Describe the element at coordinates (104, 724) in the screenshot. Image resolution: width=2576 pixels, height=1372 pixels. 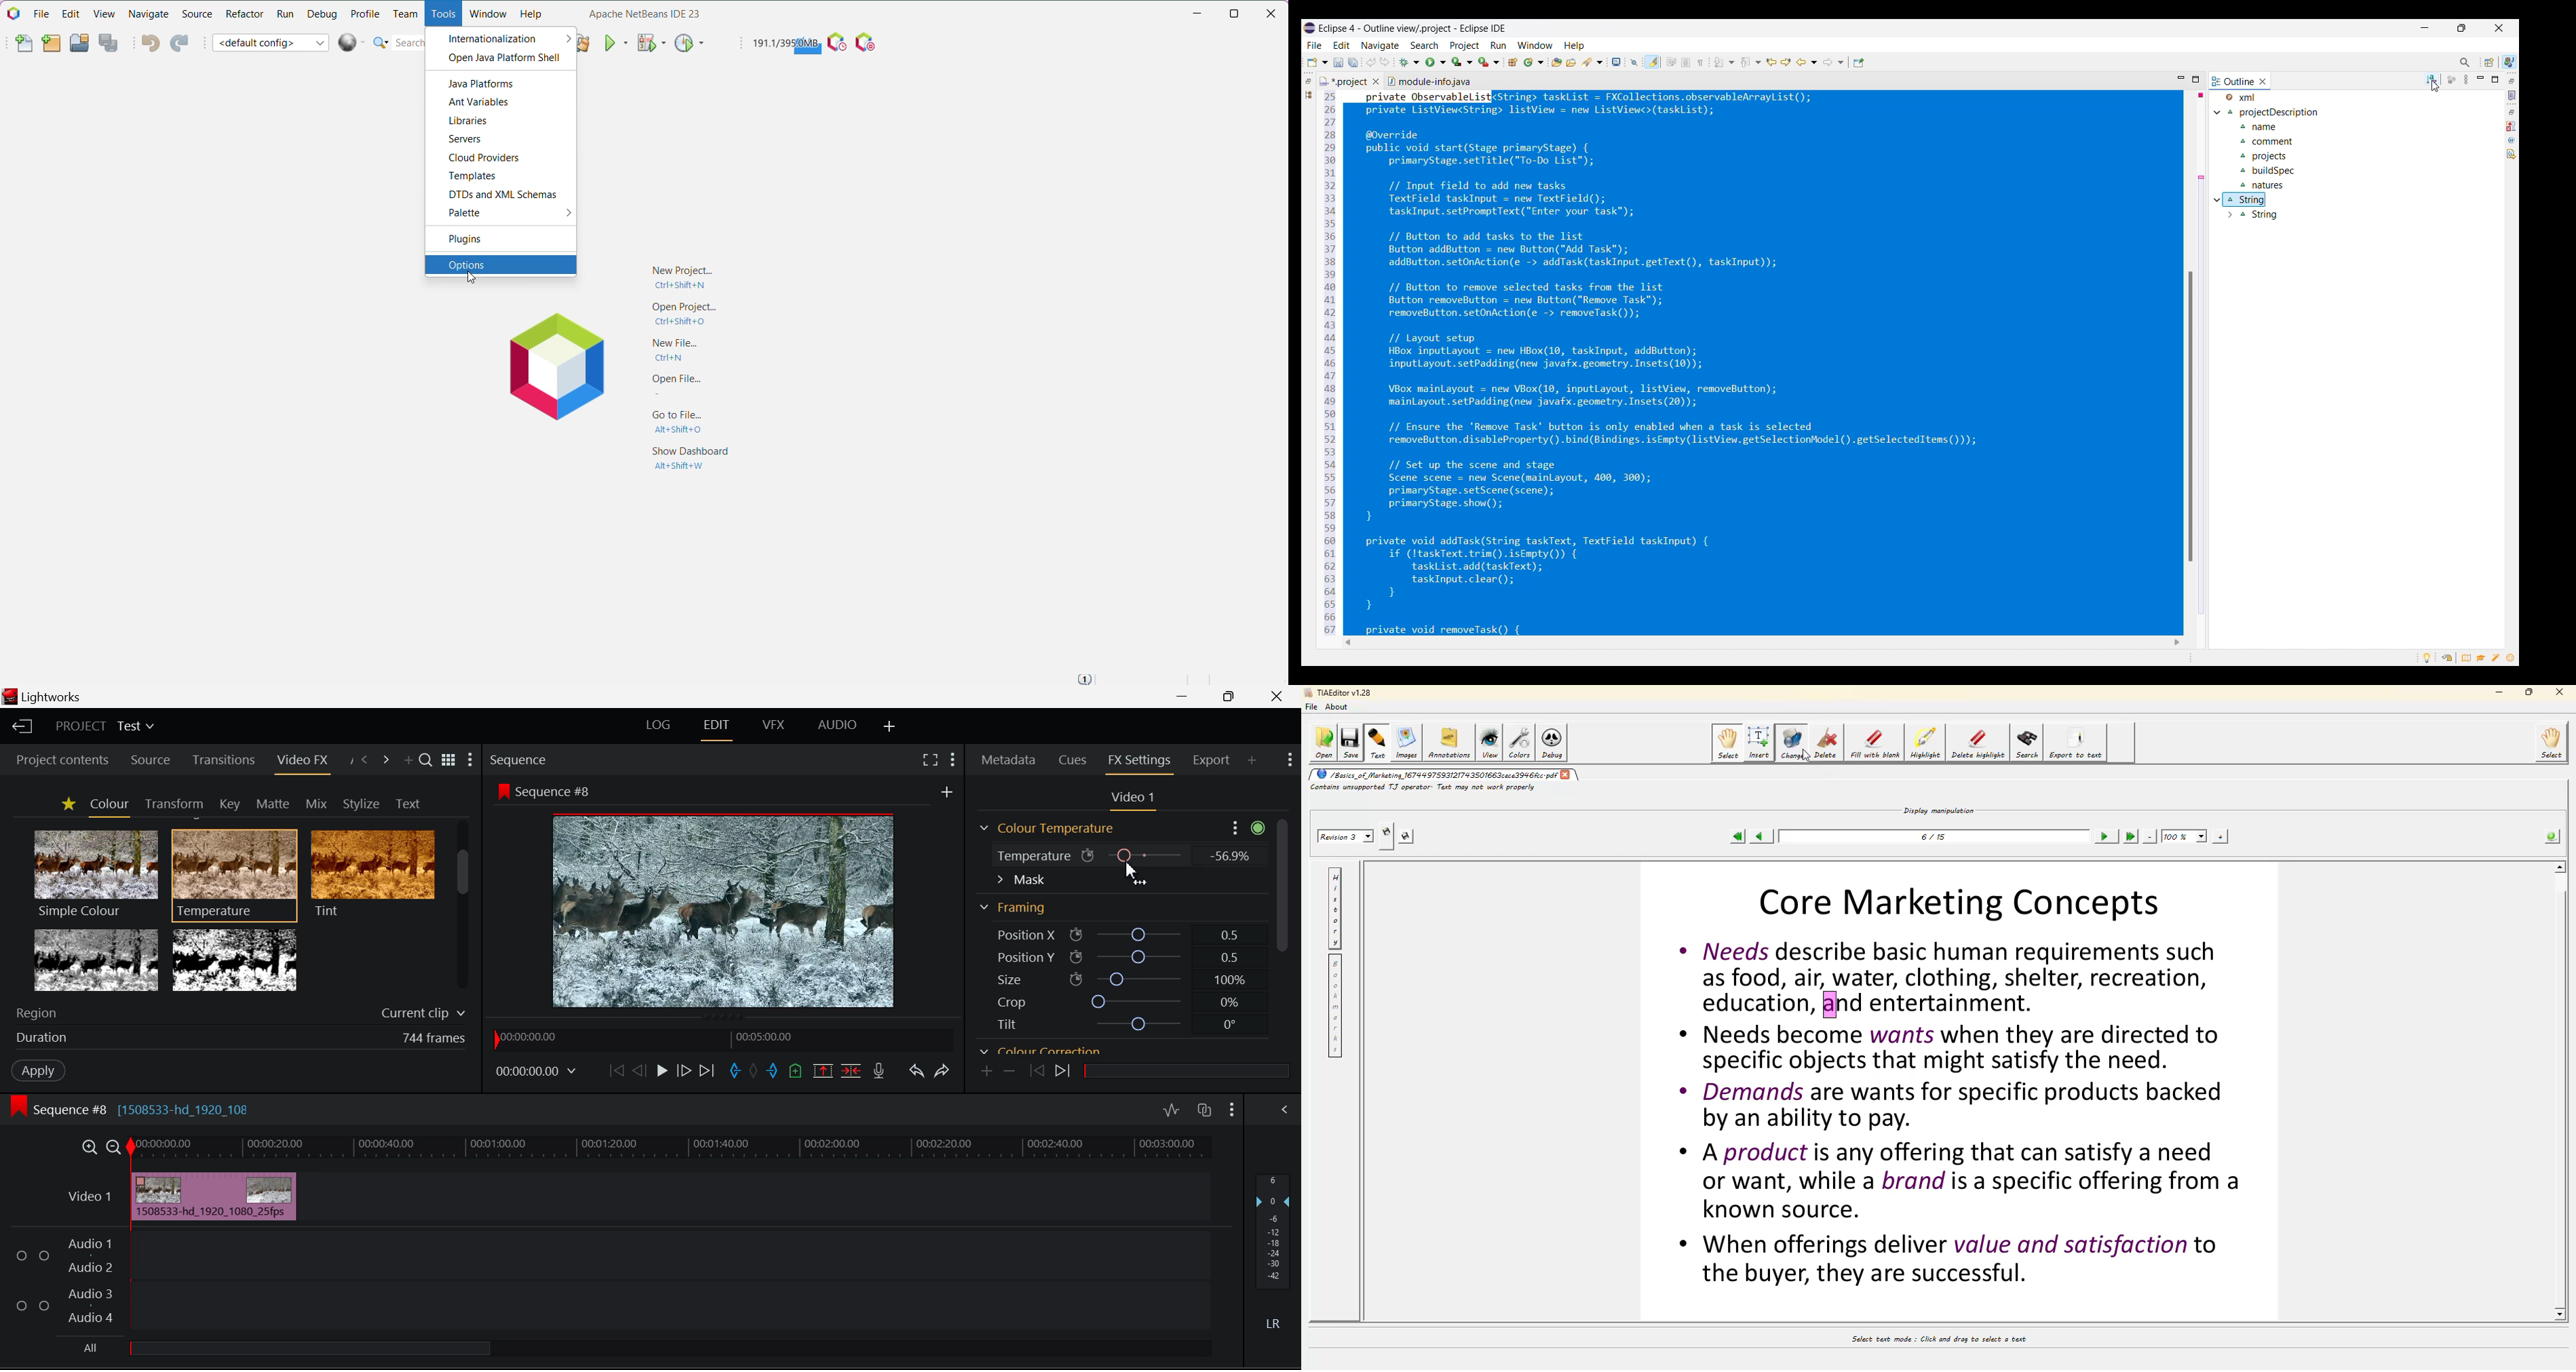
I see `Project Title` at that location.